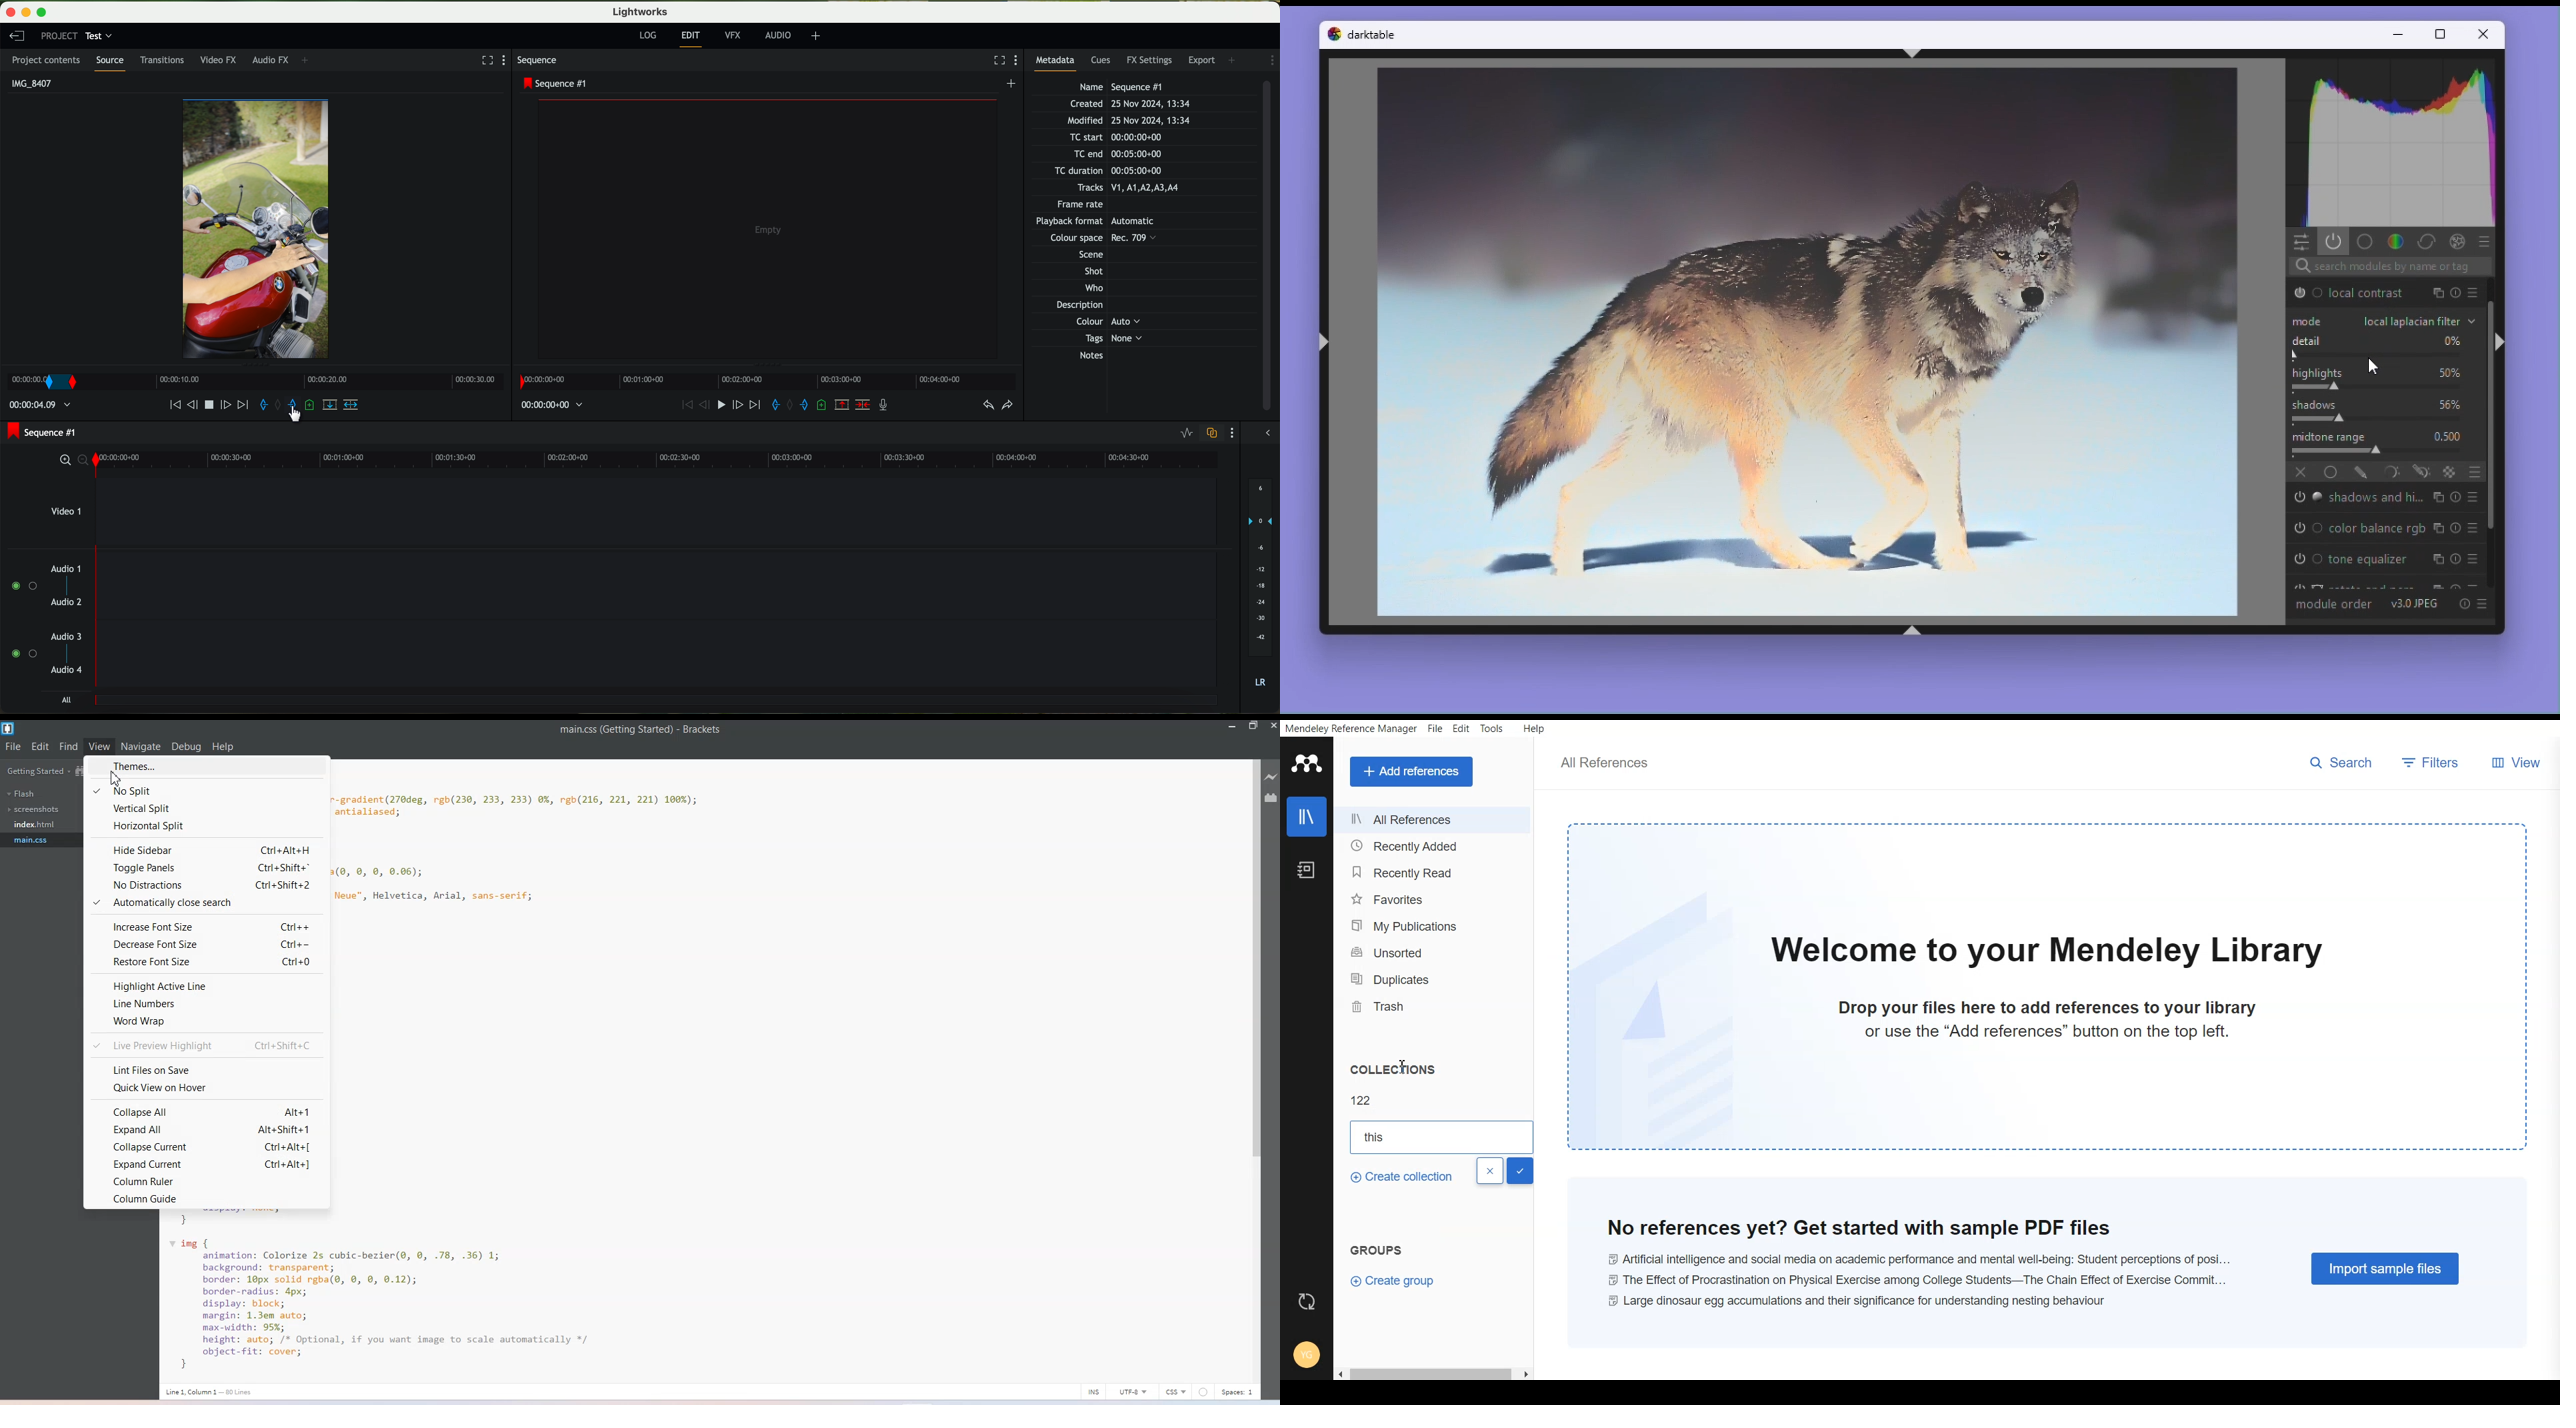 The height and width of the screenshot is (1428, 2576). I want to click on file watermark background image, so click(1660, 1013).